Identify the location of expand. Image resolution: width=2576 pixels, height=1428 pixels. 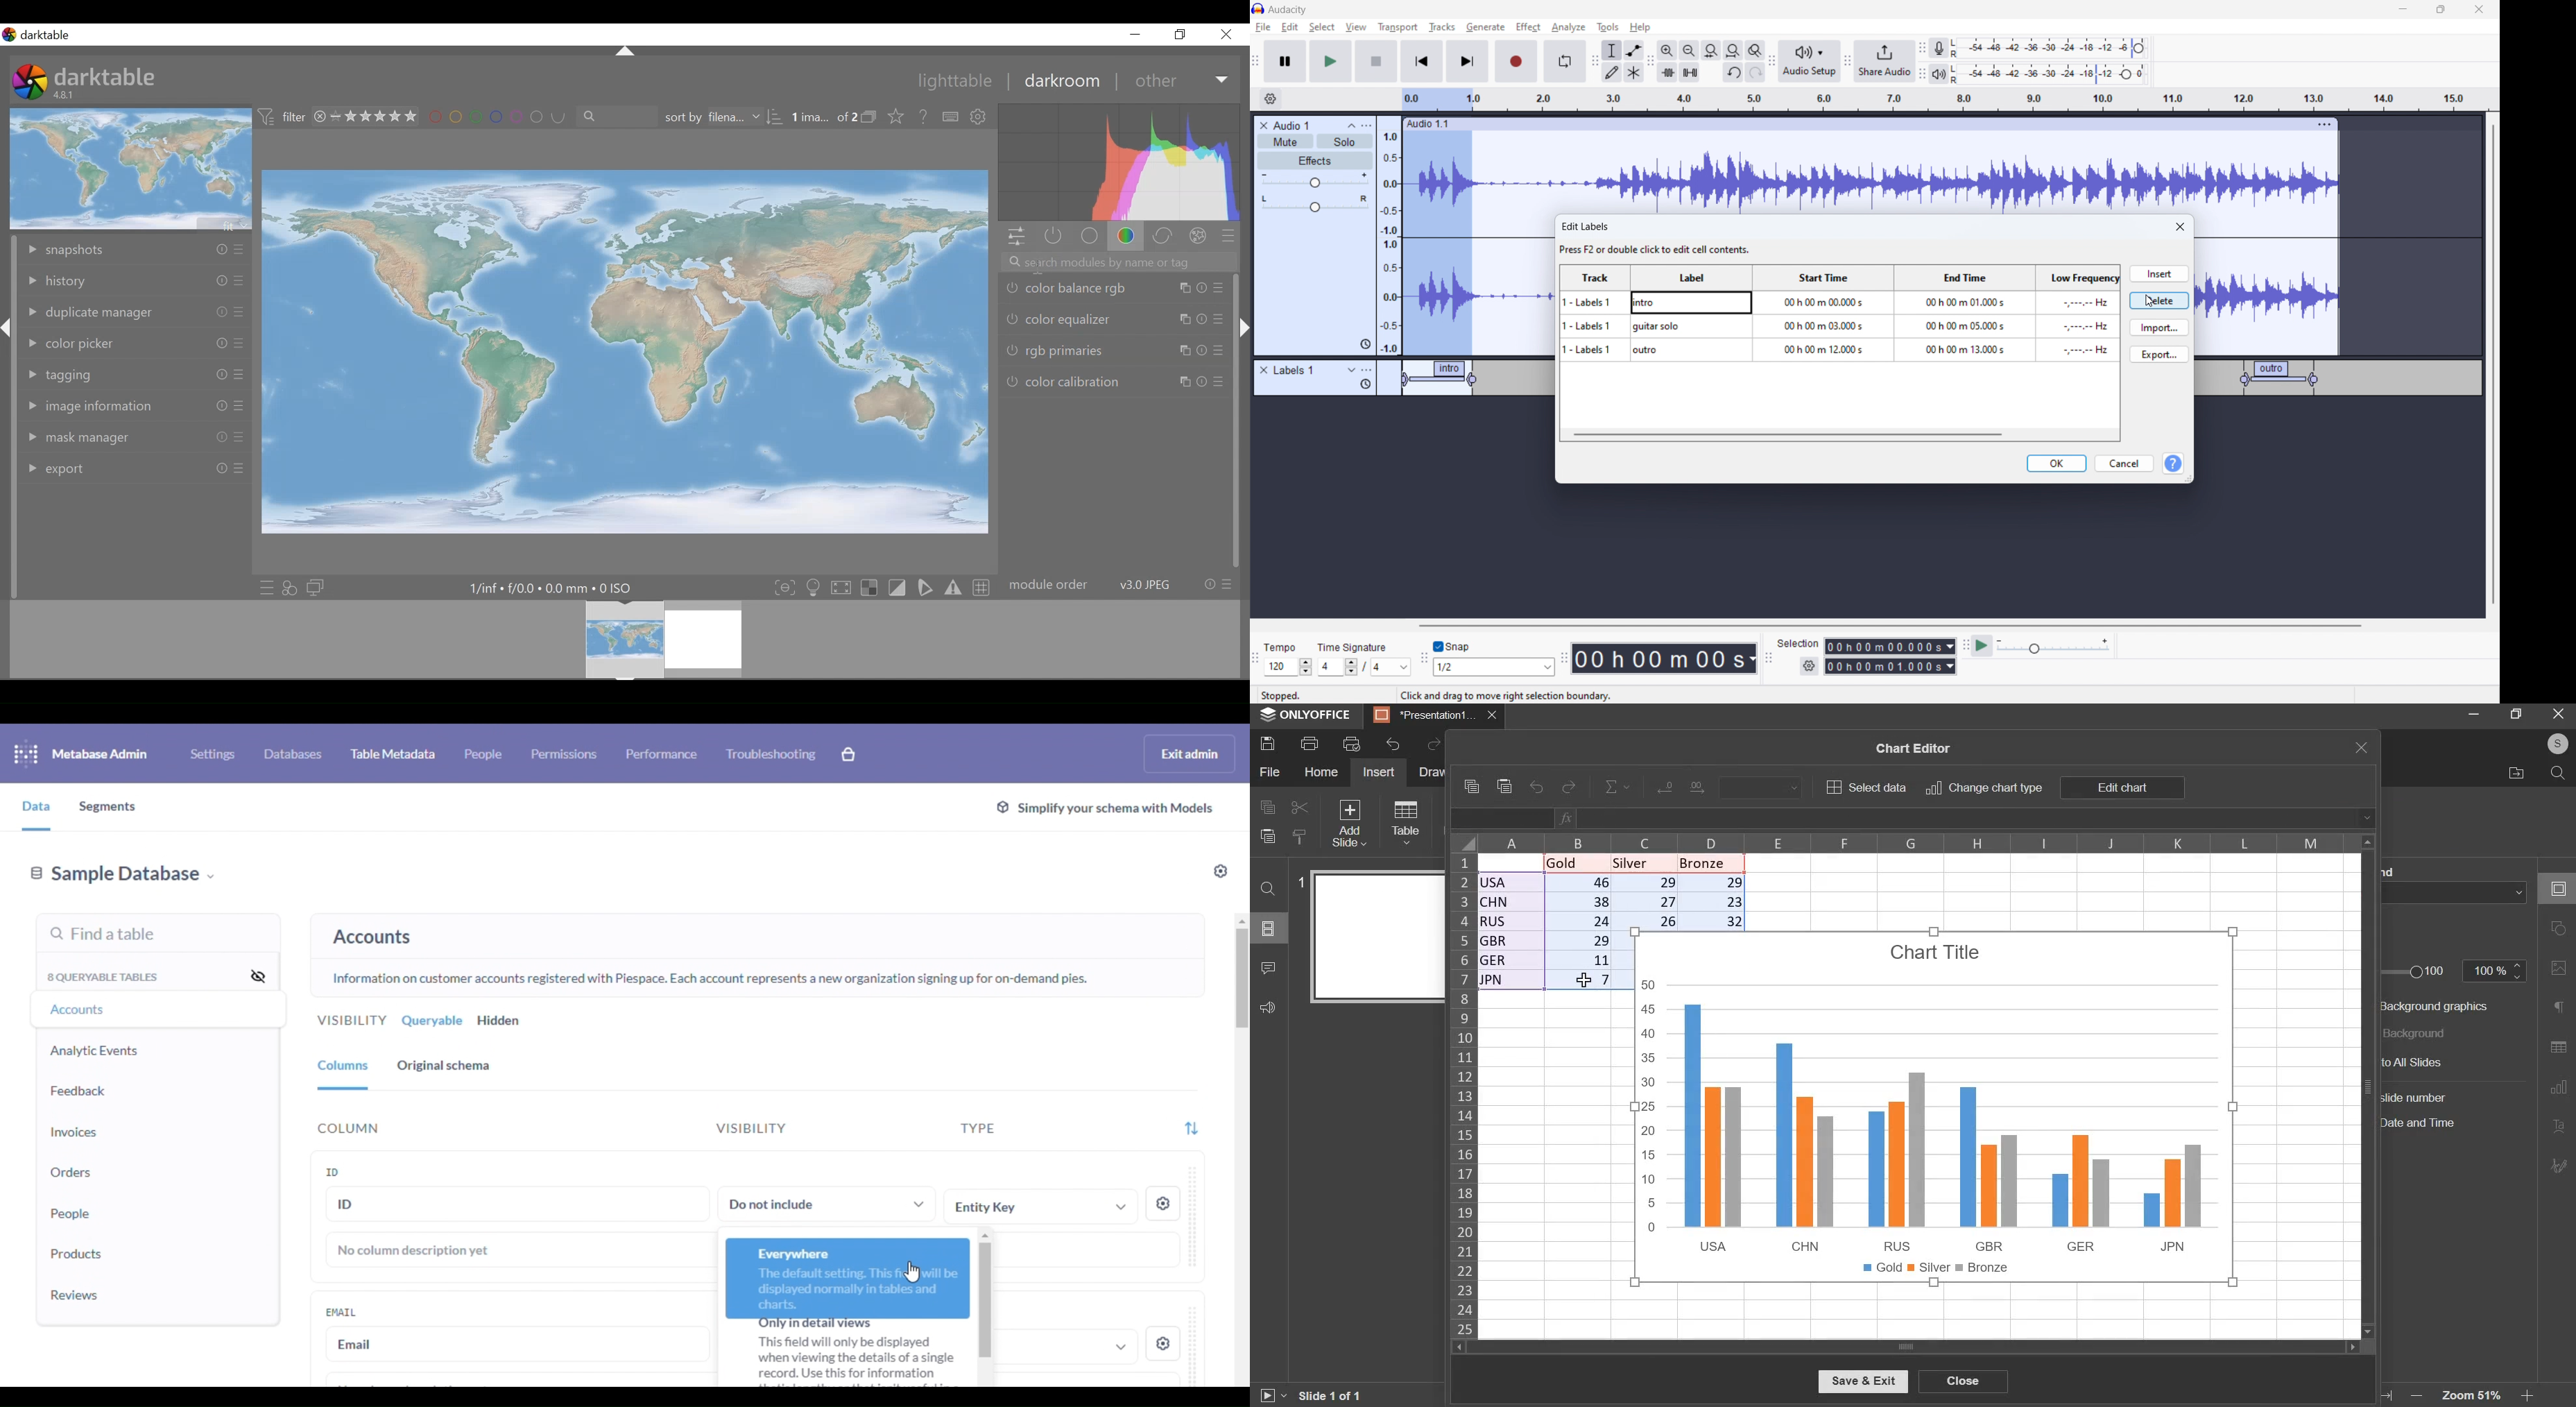
(1351, 370).